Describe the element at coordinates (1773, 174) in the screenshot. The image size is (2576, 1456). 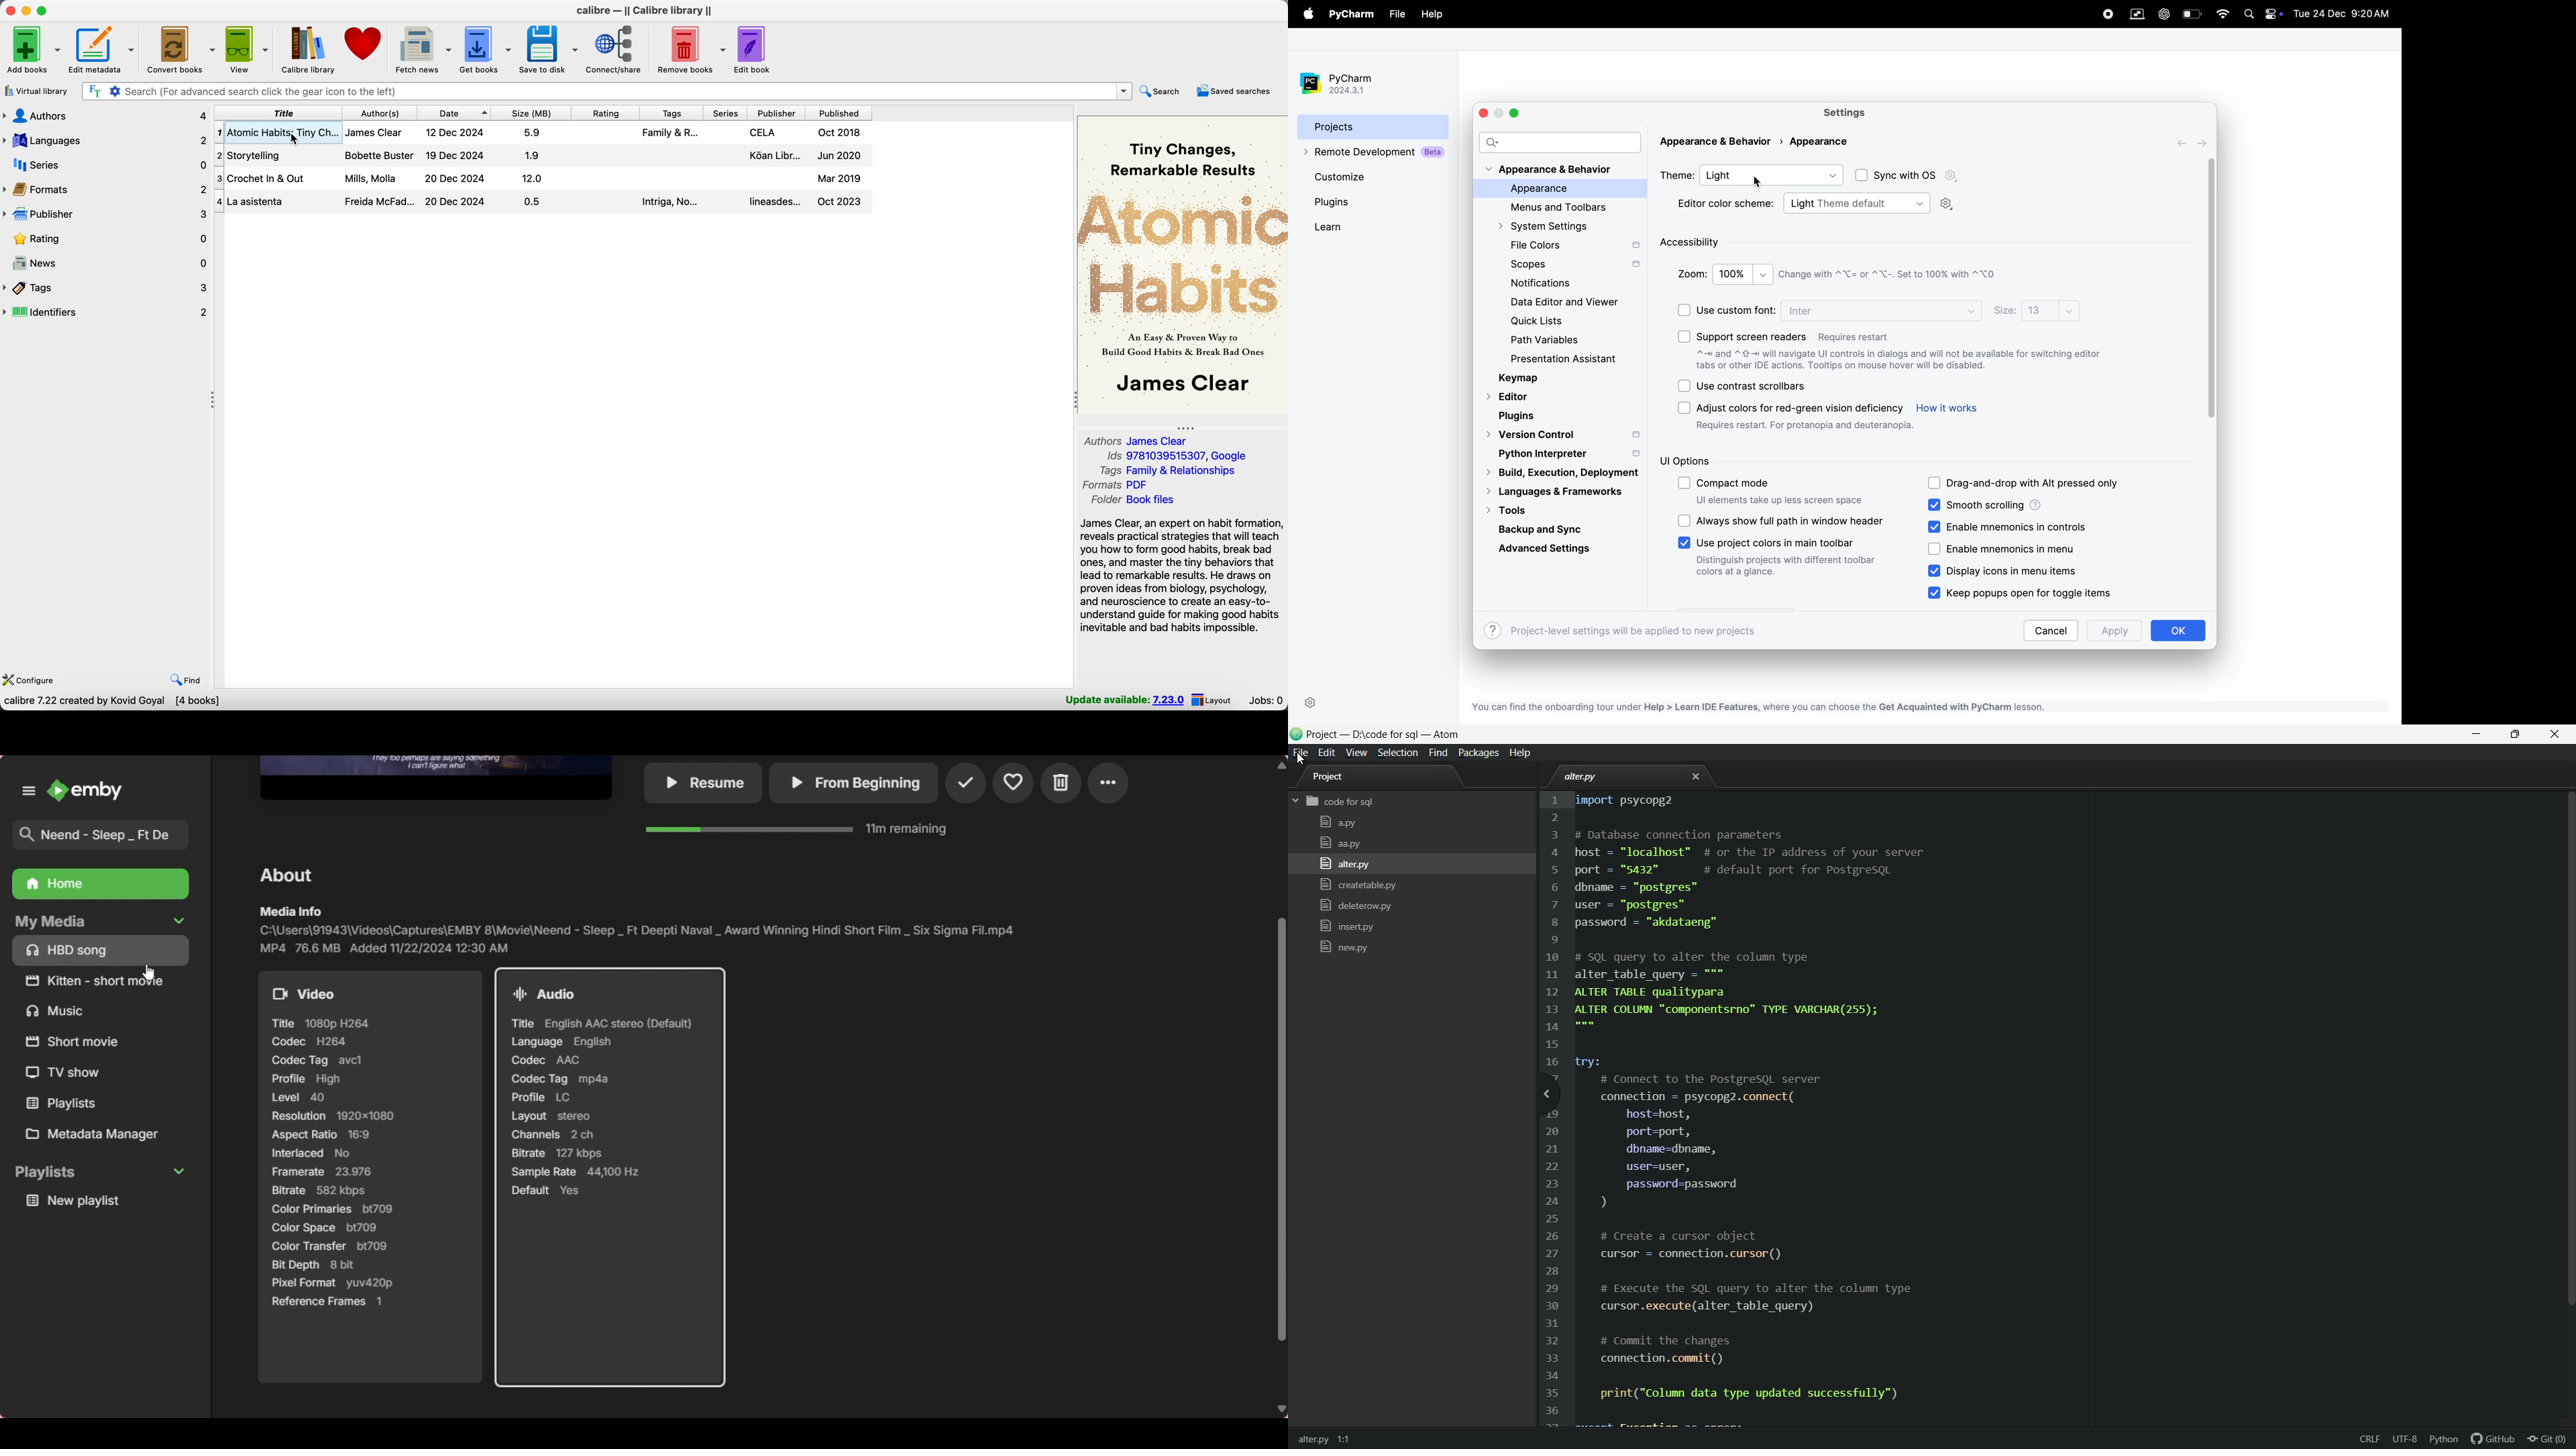
I see `light` at that location.